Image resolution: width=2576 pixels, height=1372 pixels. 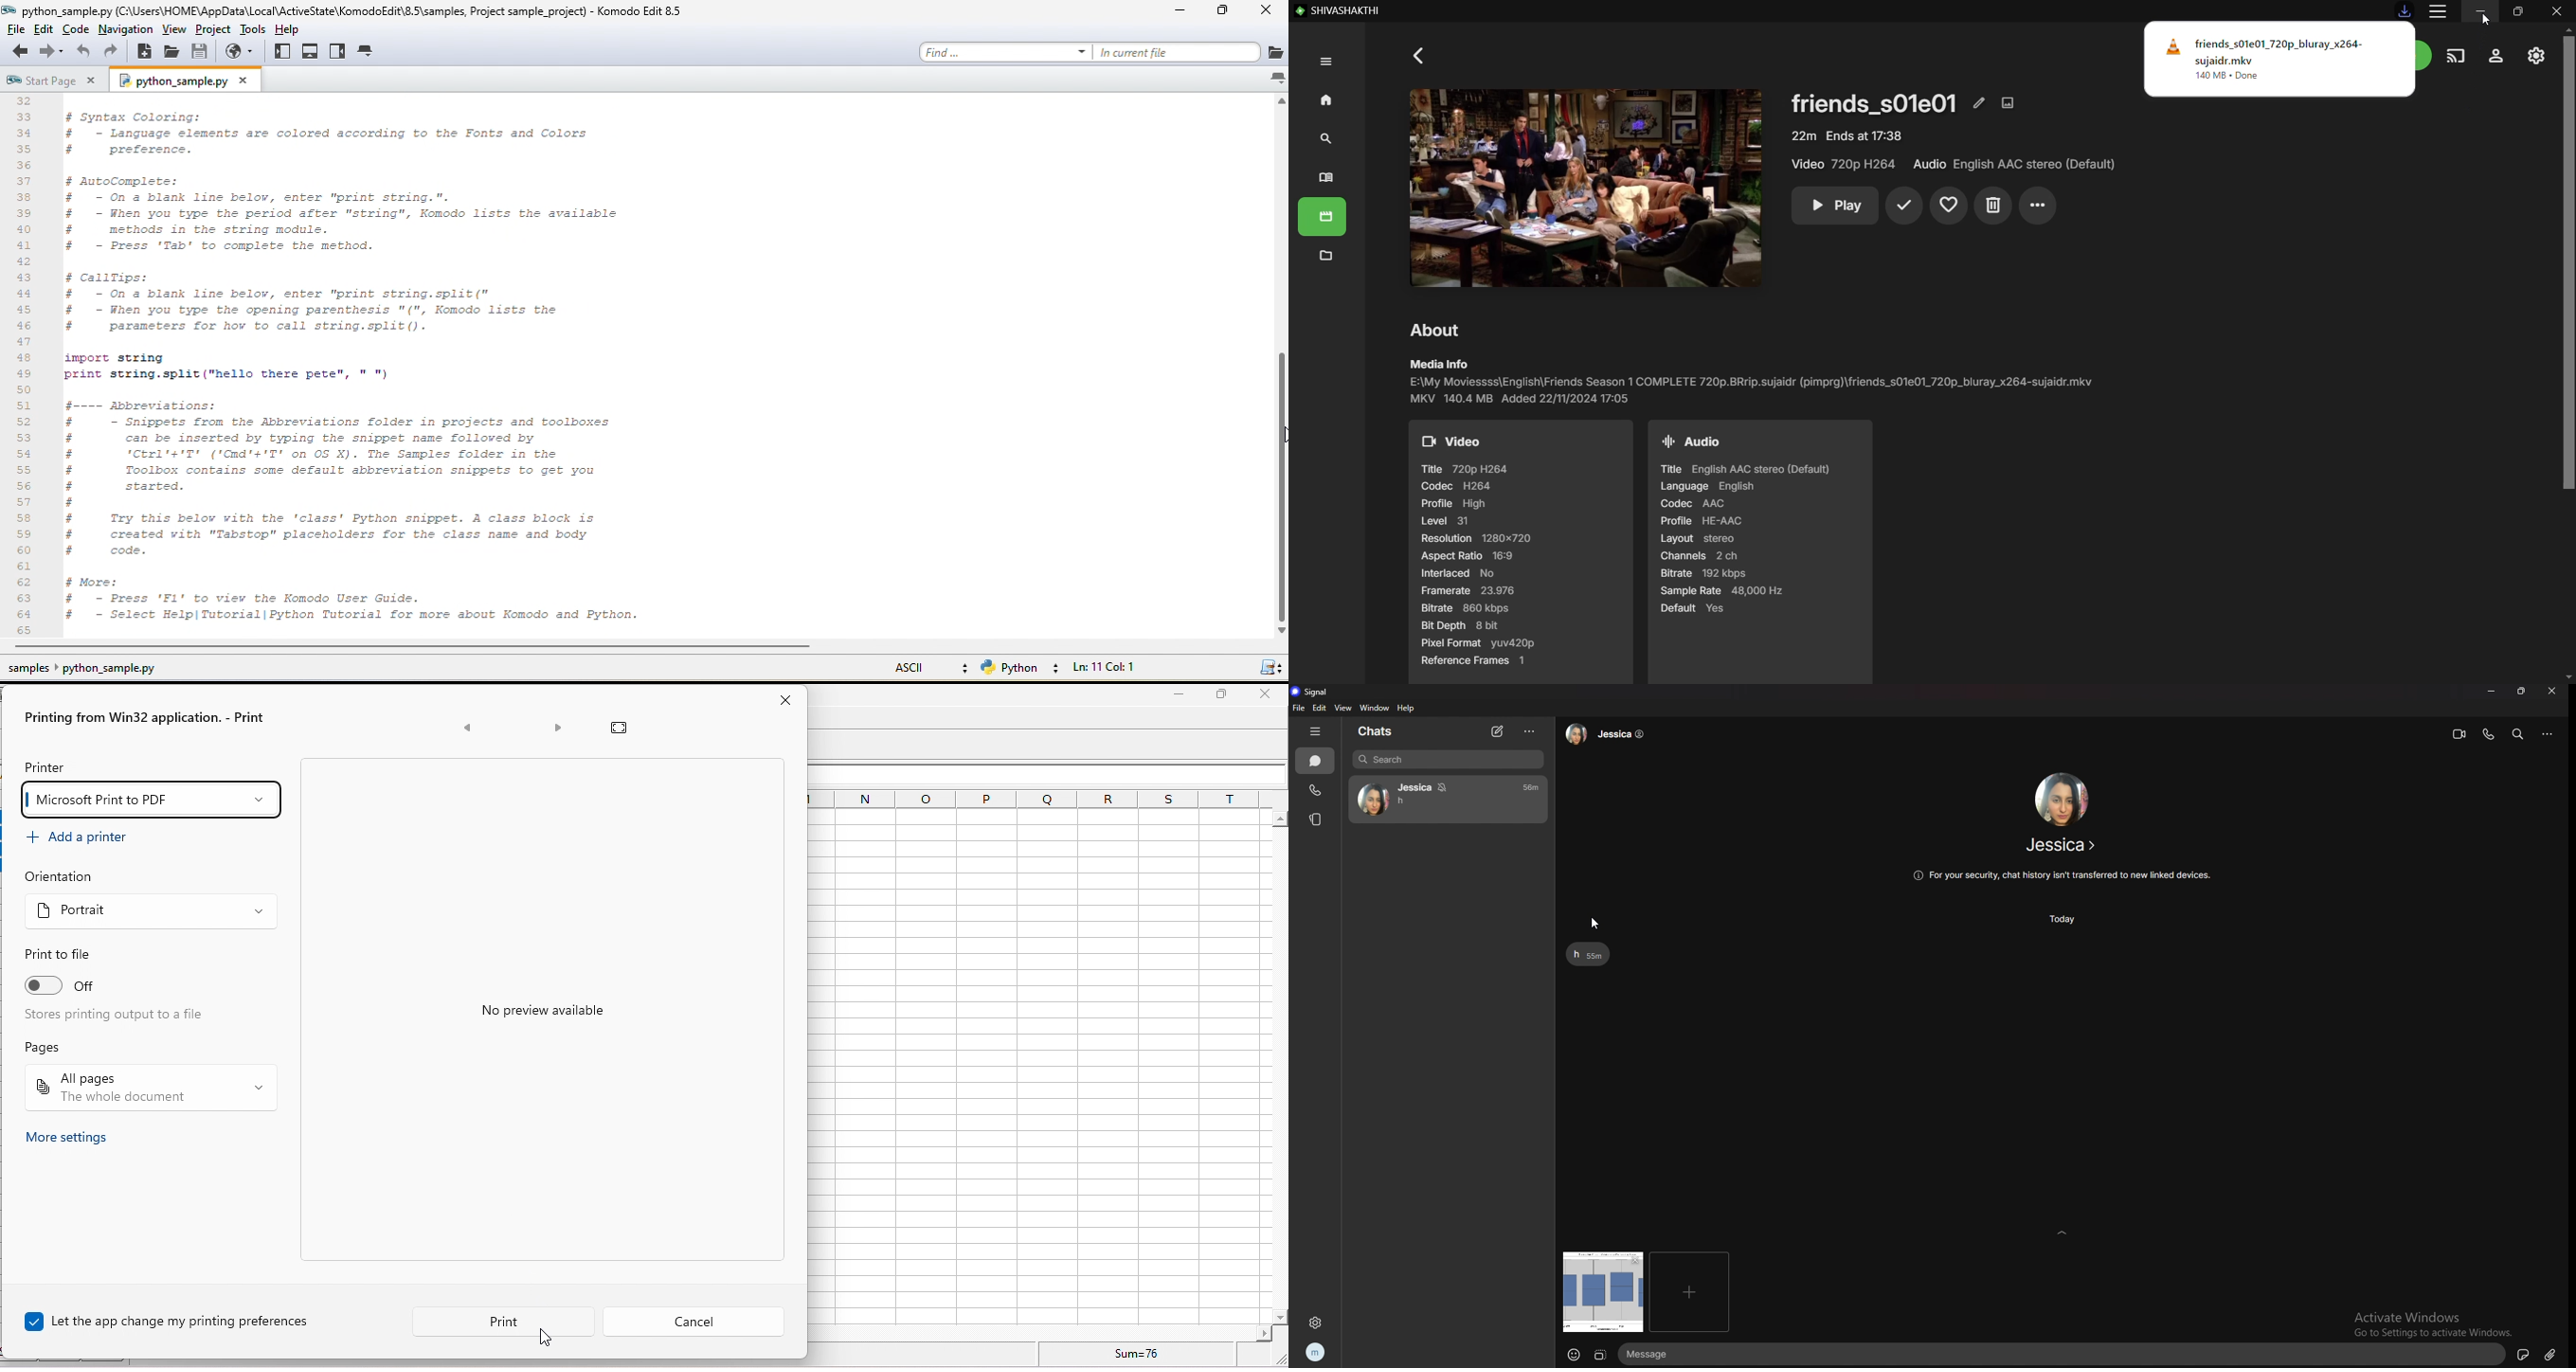 I want to click on info, so click(x=2061, y=875).